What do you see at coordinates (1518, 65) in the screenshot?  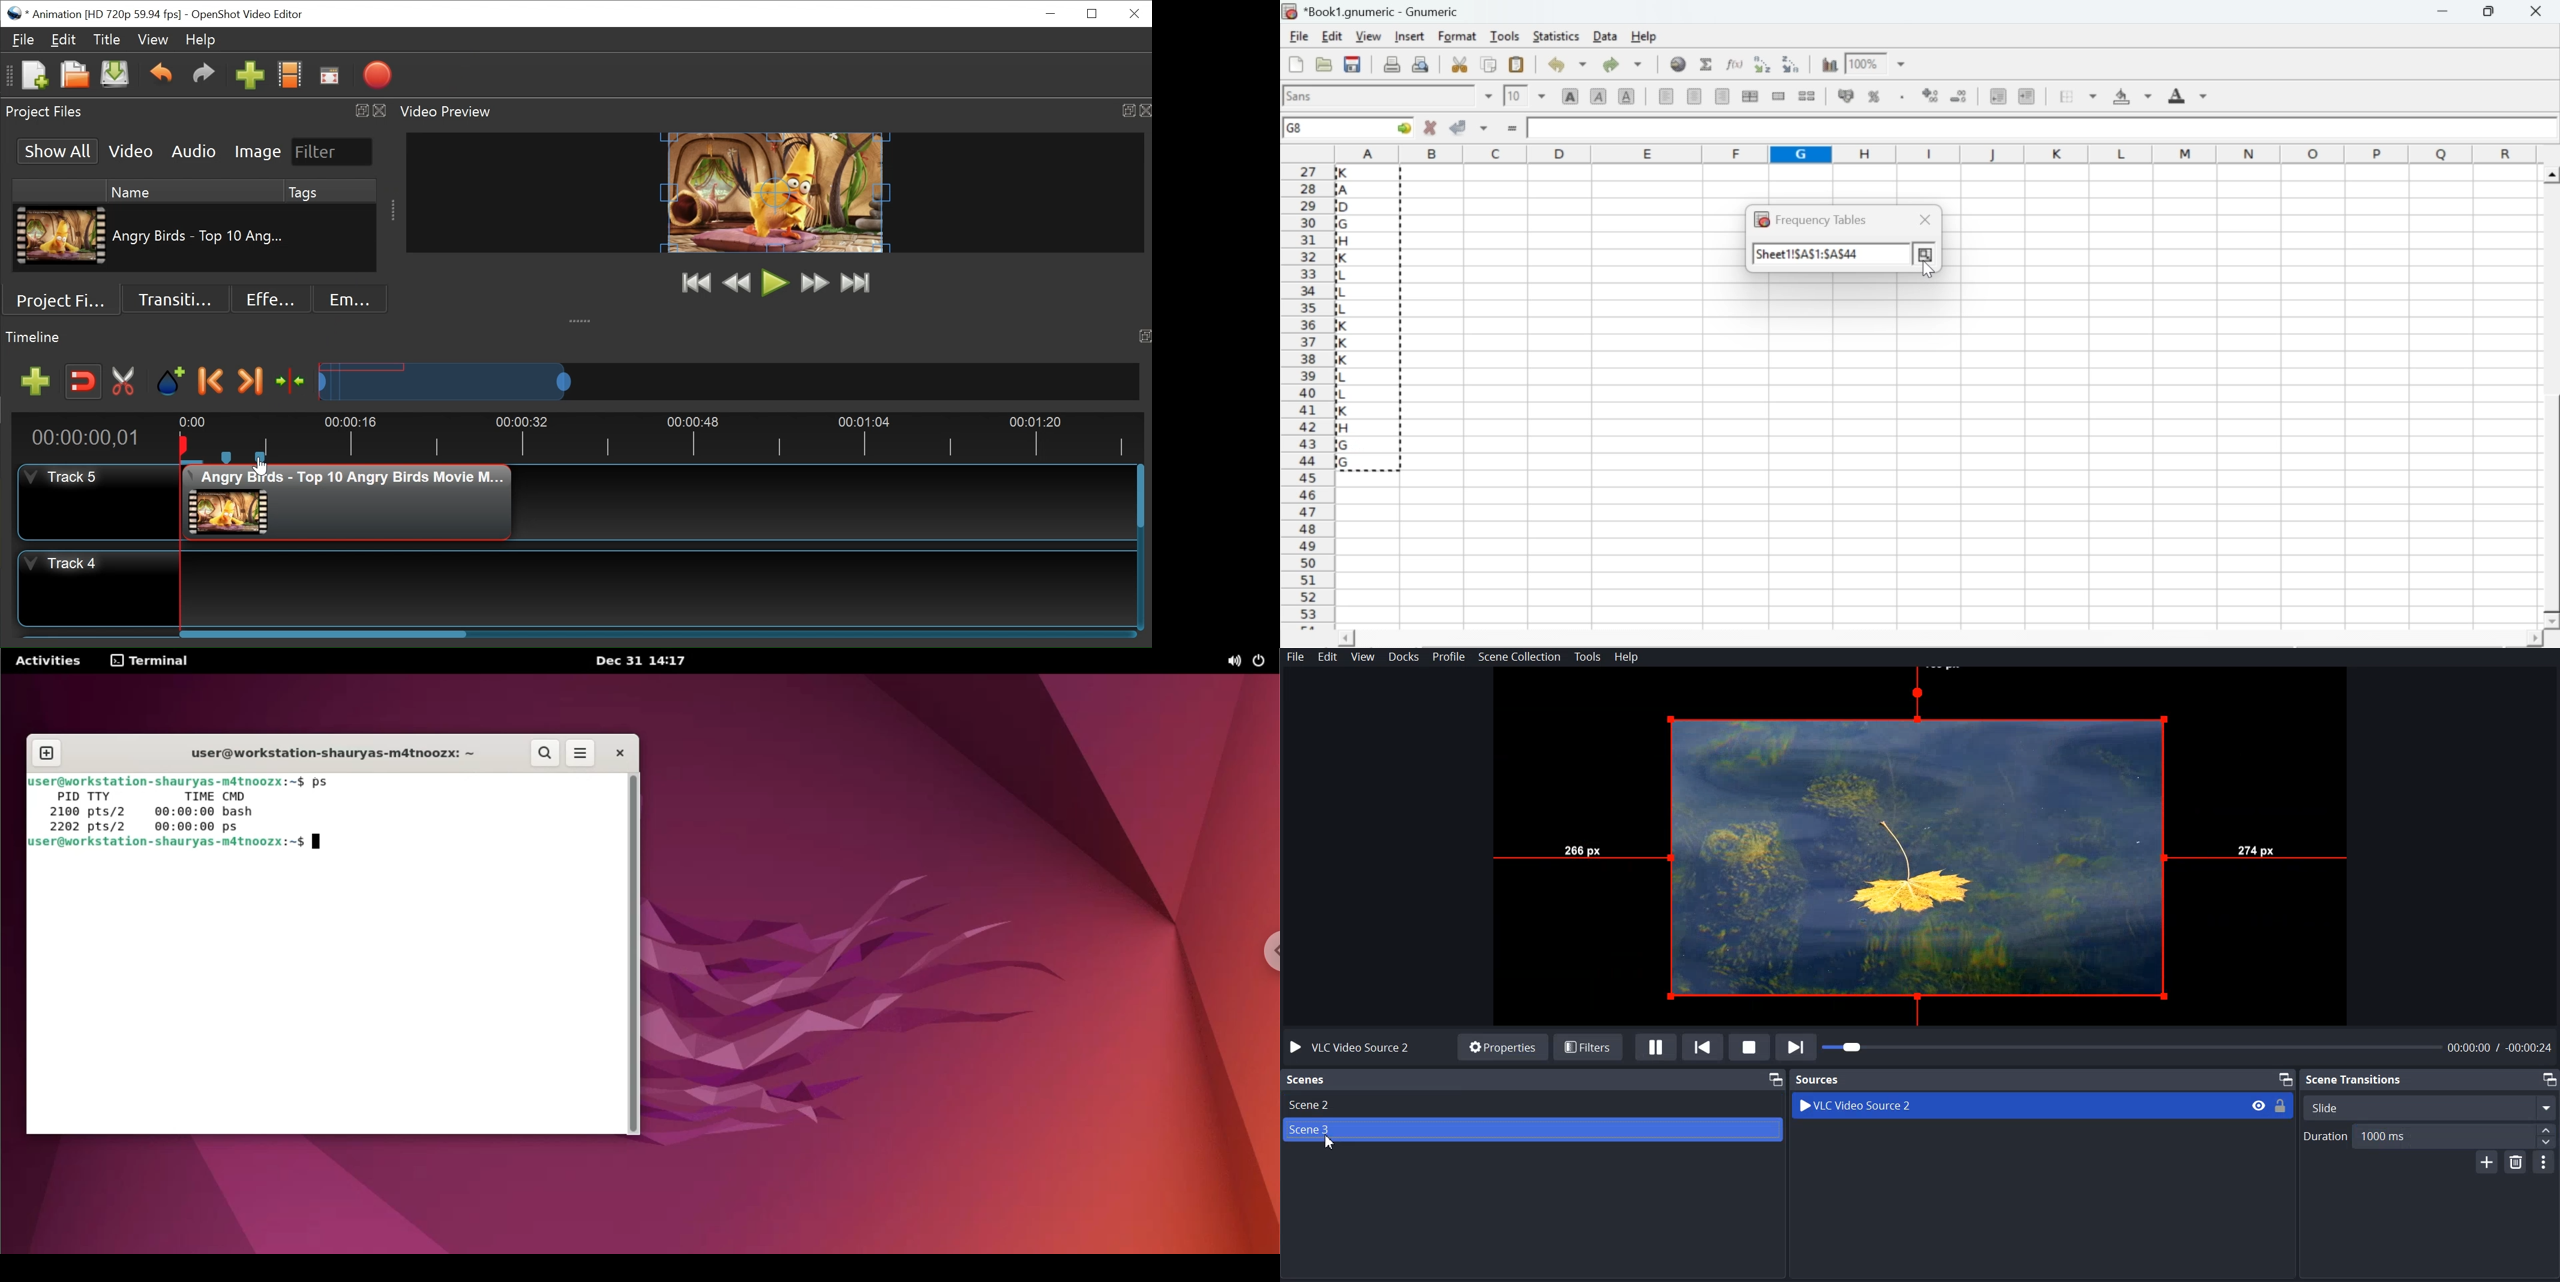 I see `paste` at bounding box center [1518, 65].